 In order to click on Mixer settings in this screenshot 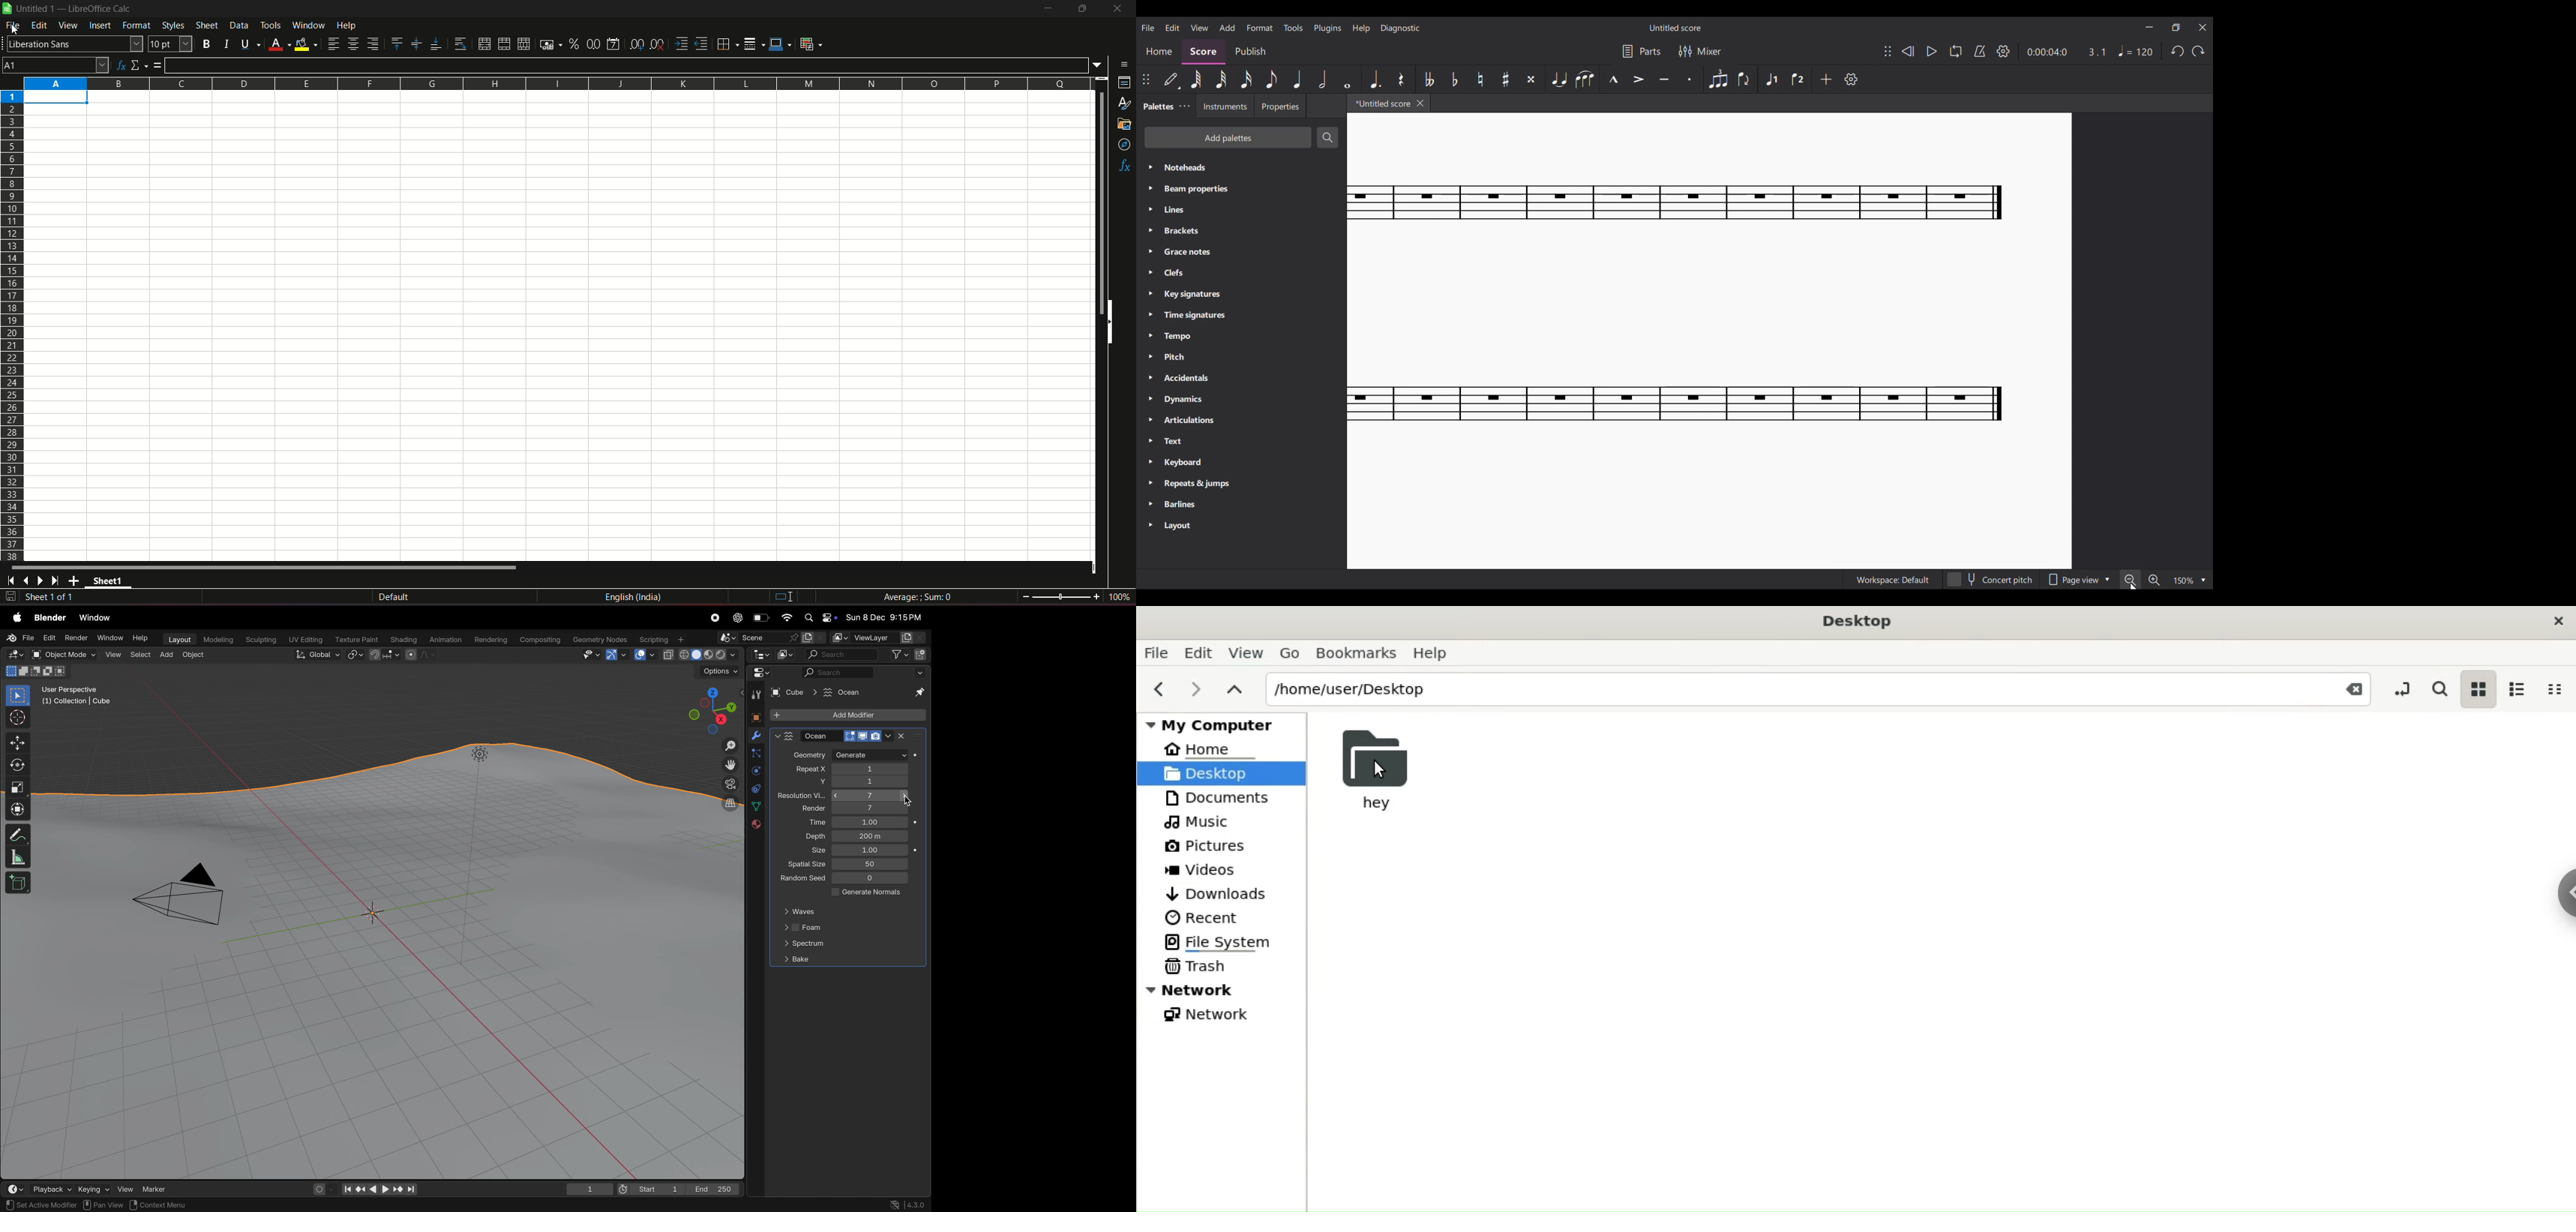, I will do `click(1701, 51)`.